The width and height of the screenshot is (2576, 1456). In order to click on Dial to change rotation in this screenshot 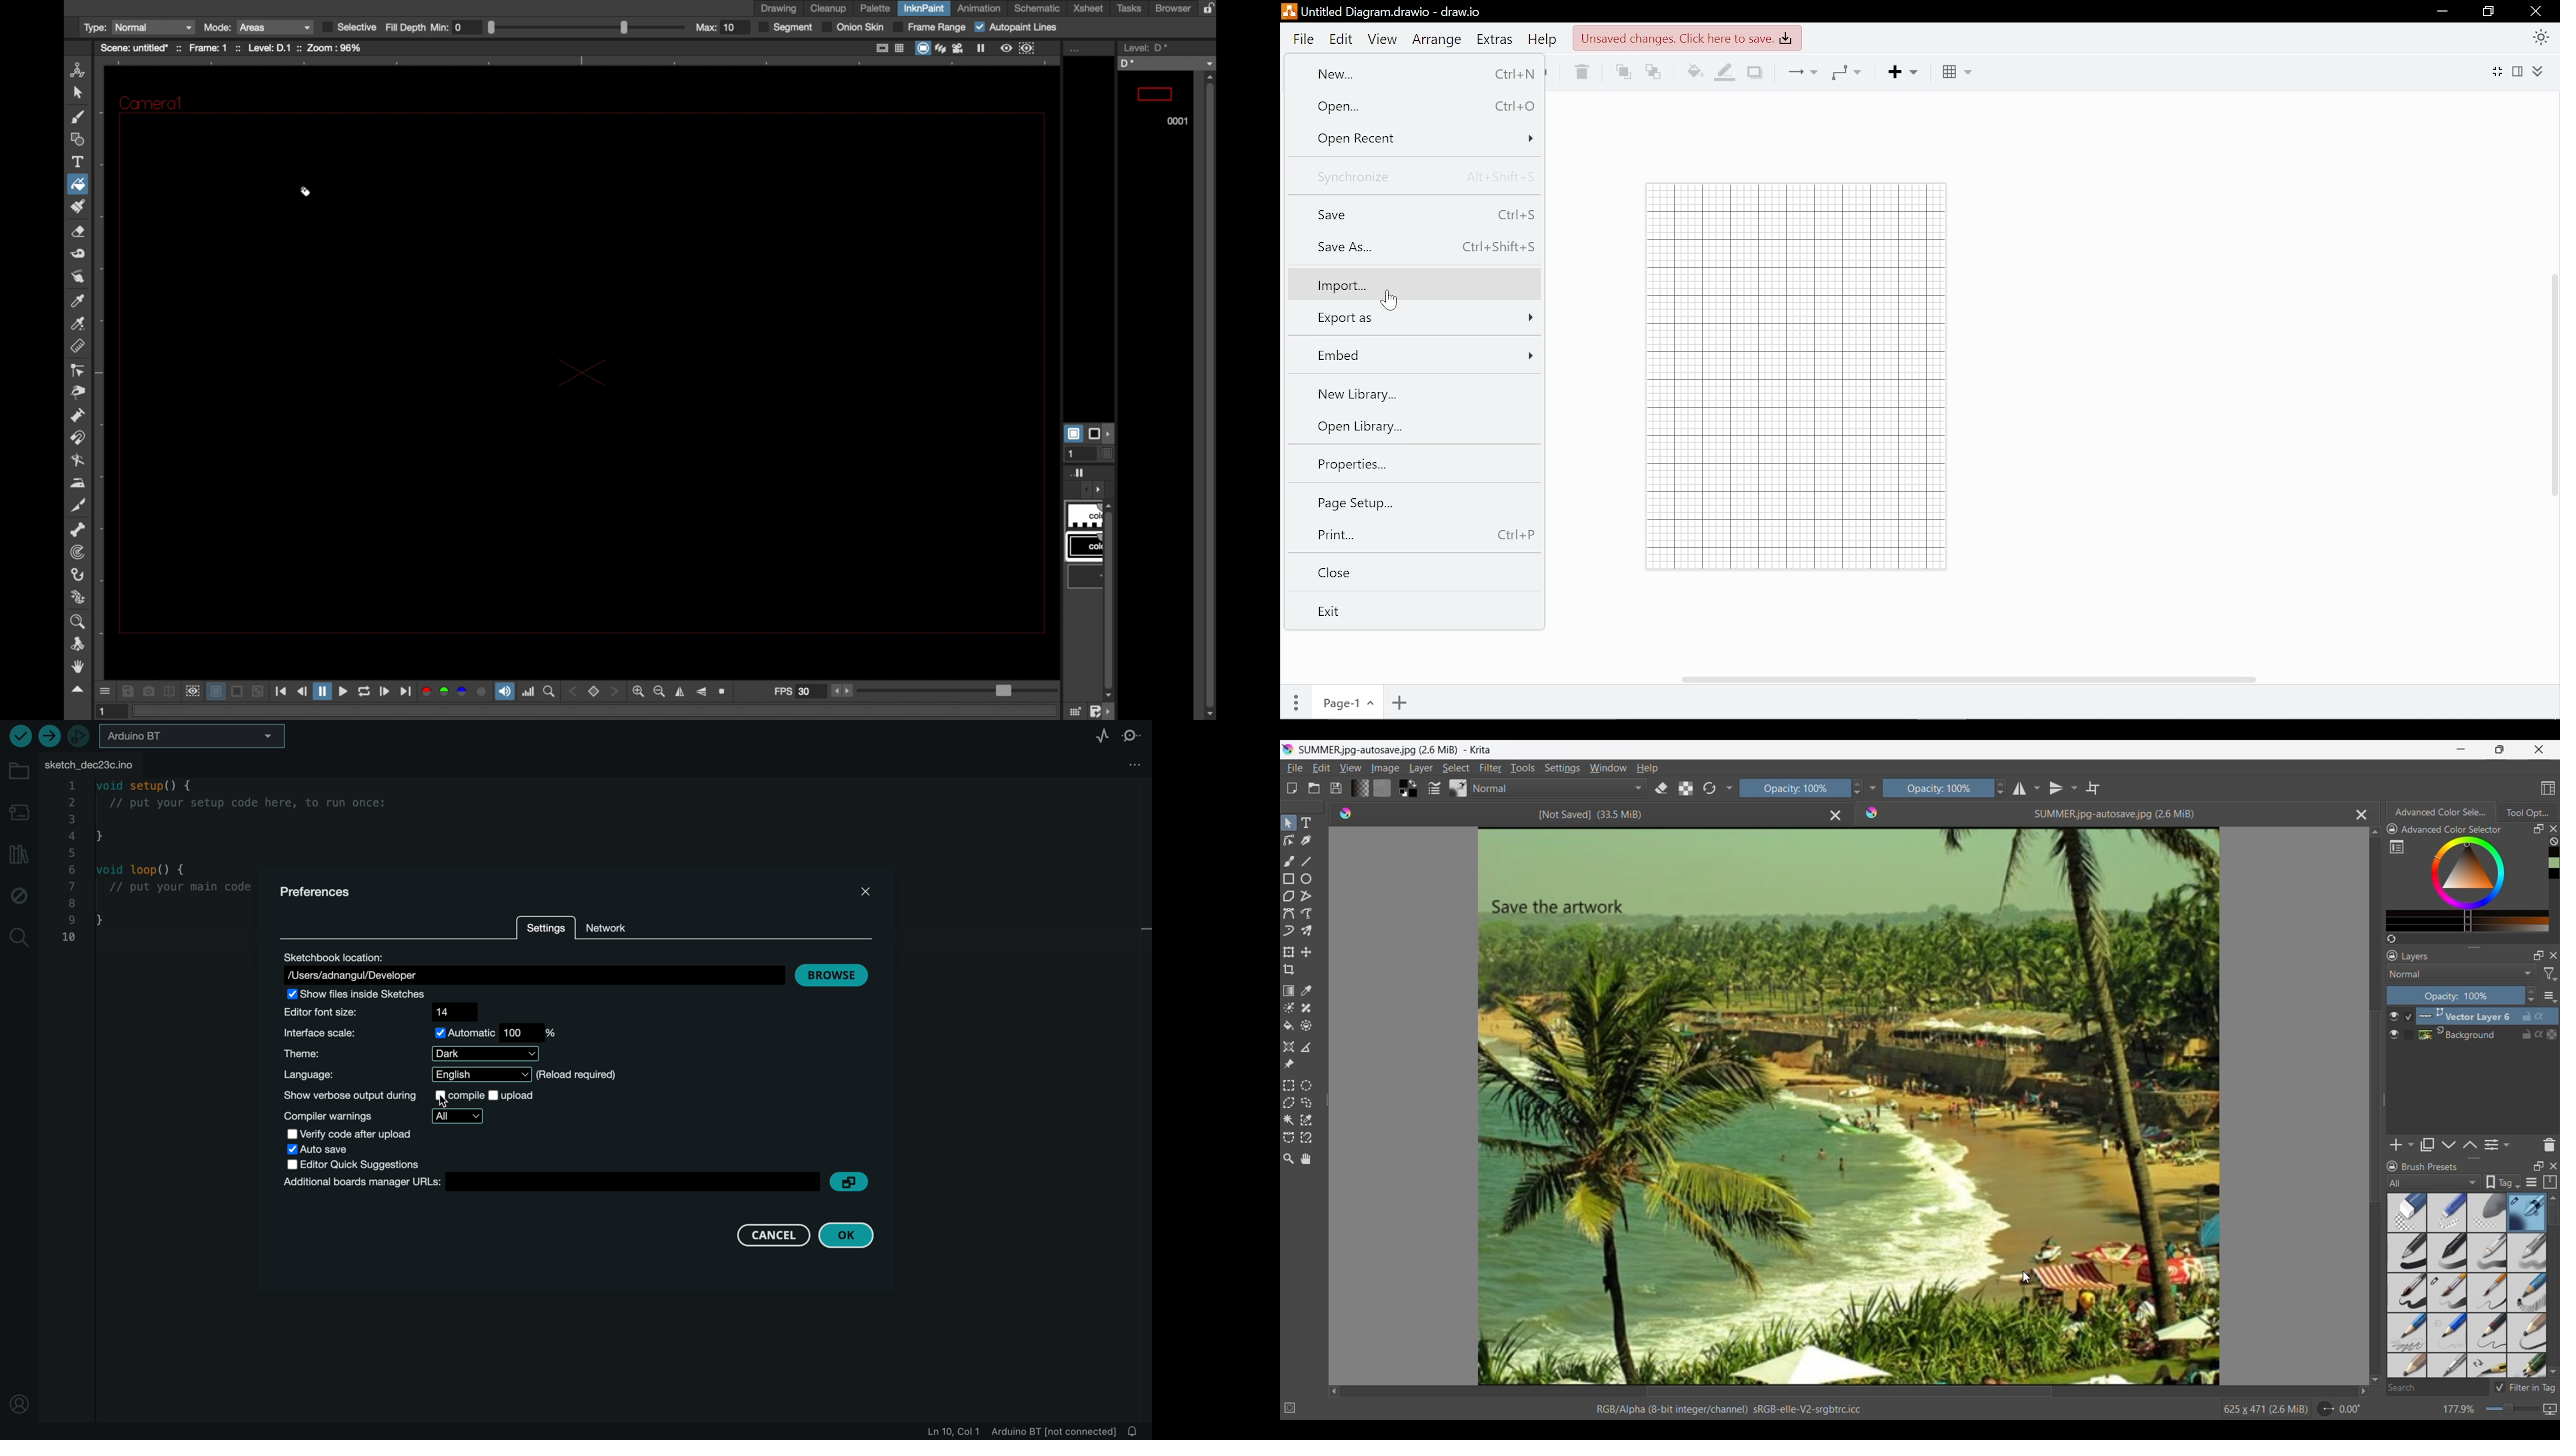, I will do `click(2326, 1409)`.